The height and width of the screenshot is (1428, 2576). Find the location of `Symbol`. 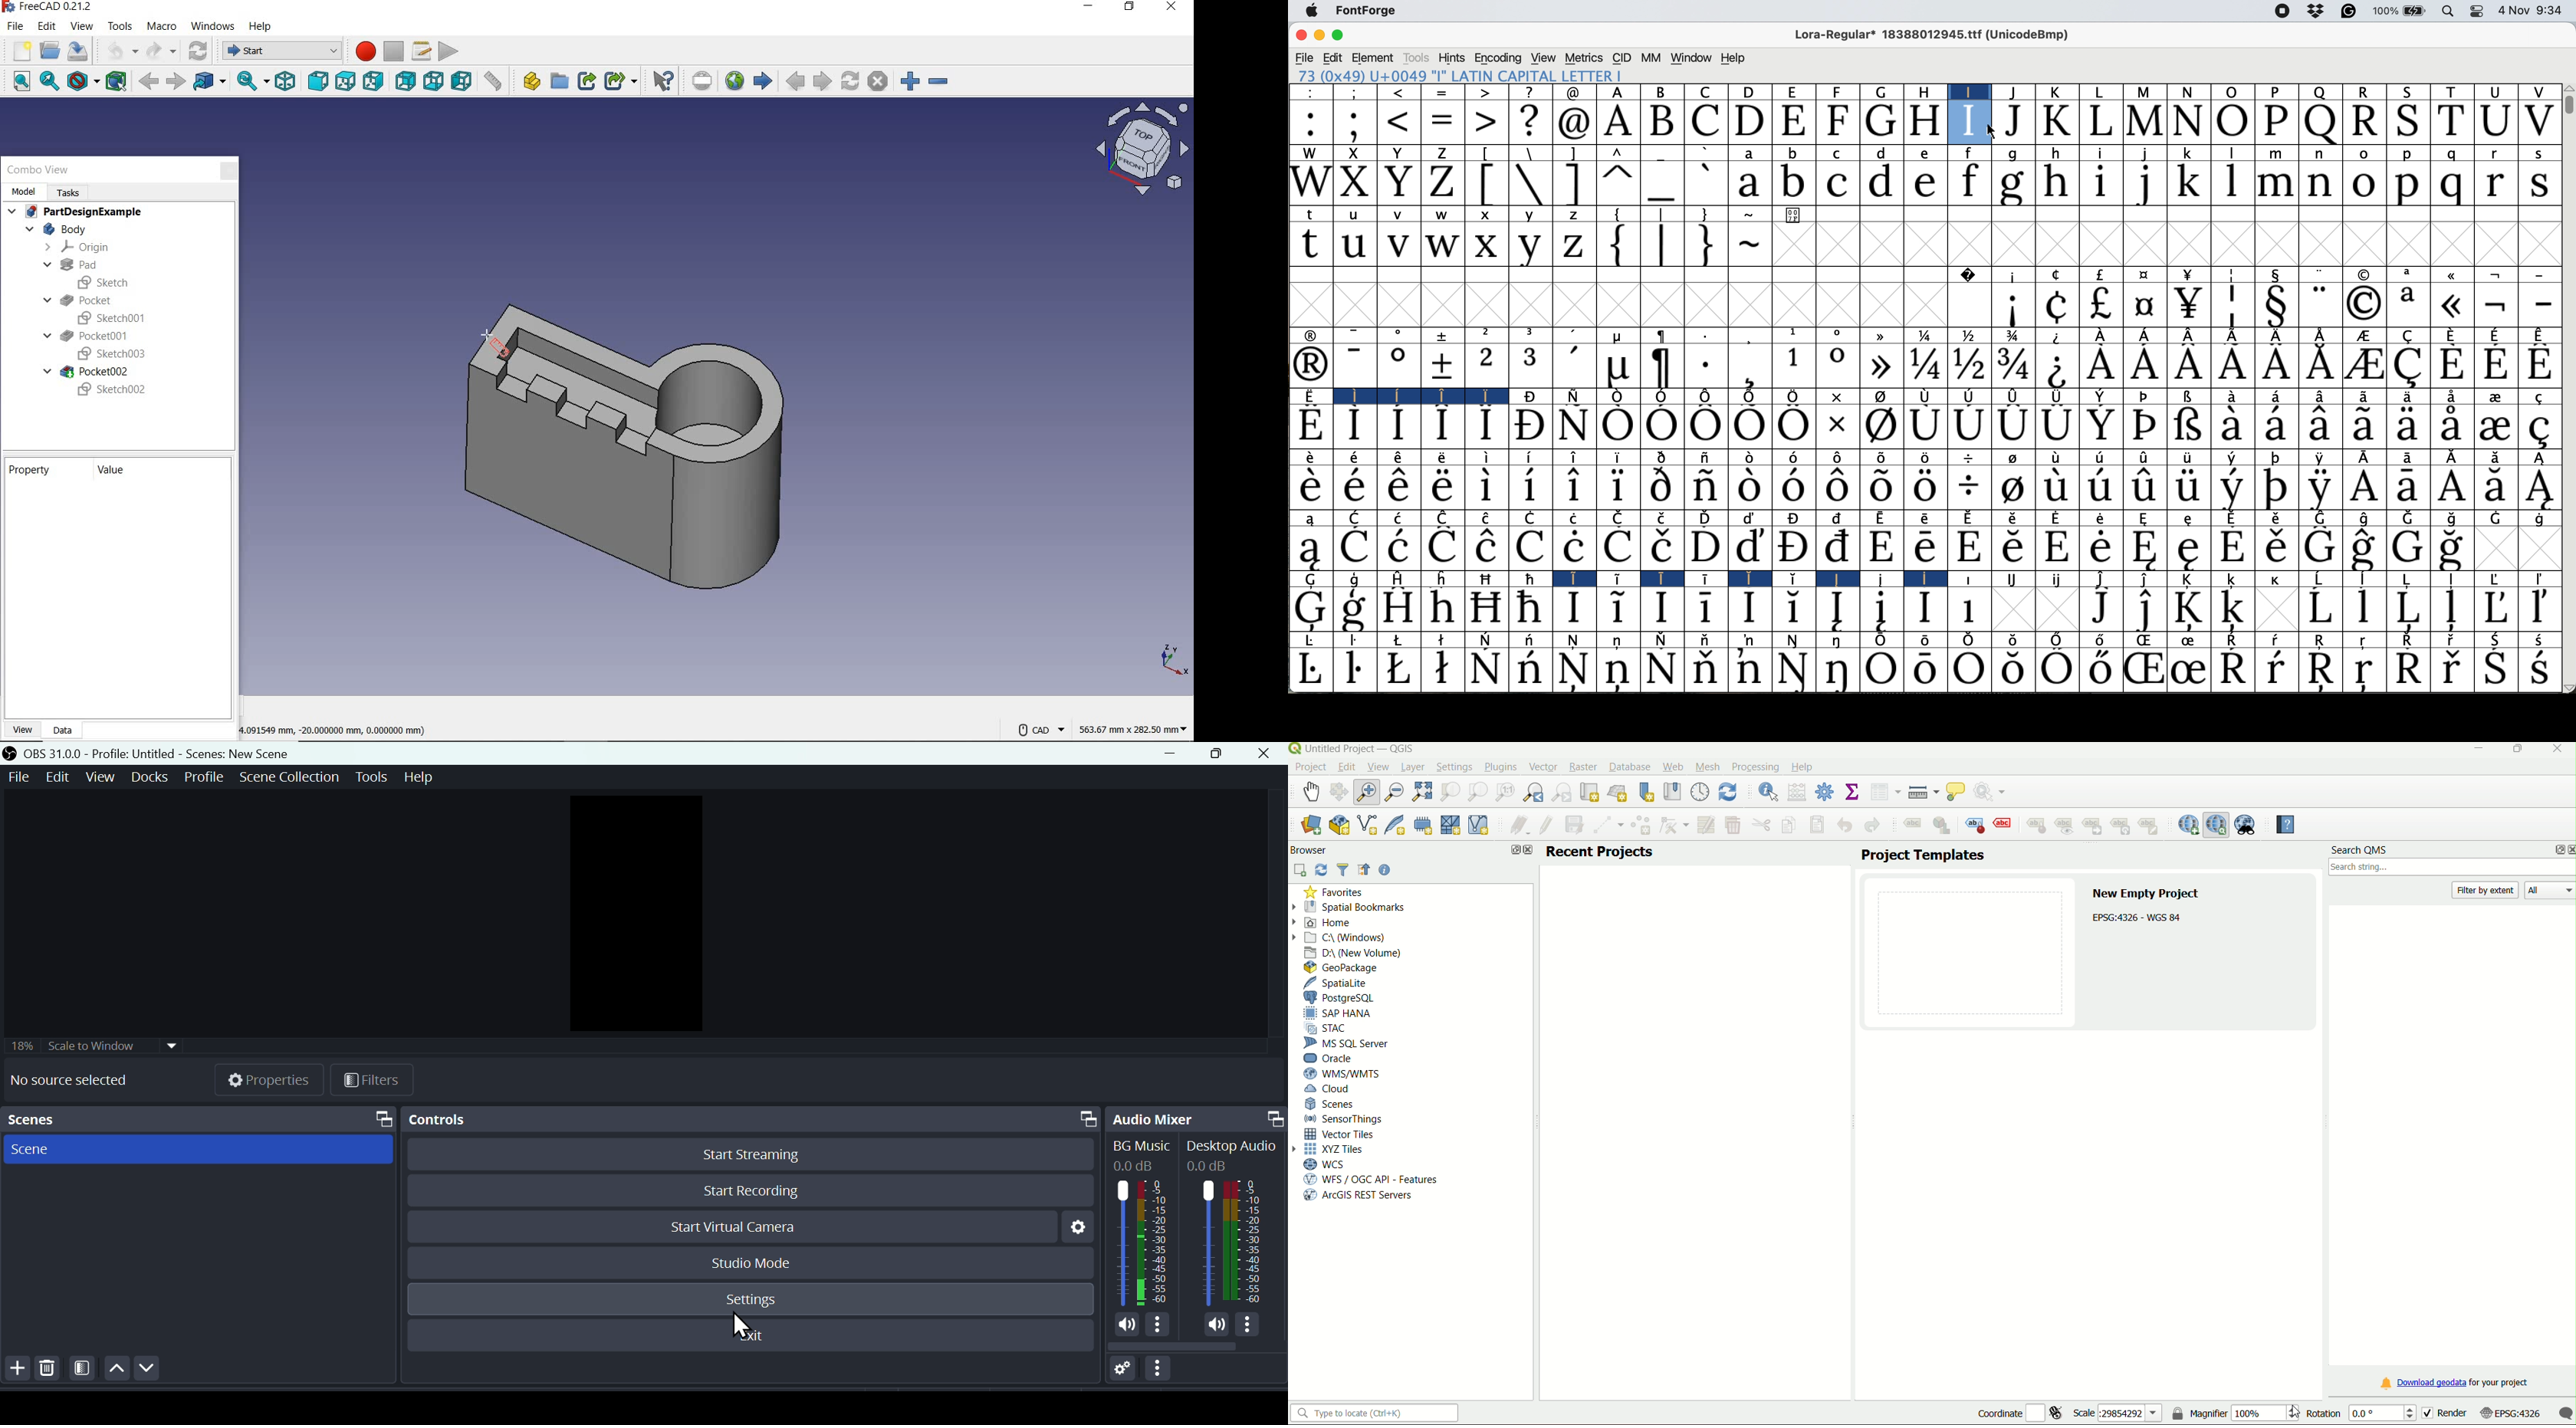

Symbol is located at coordinates (2098, 427).